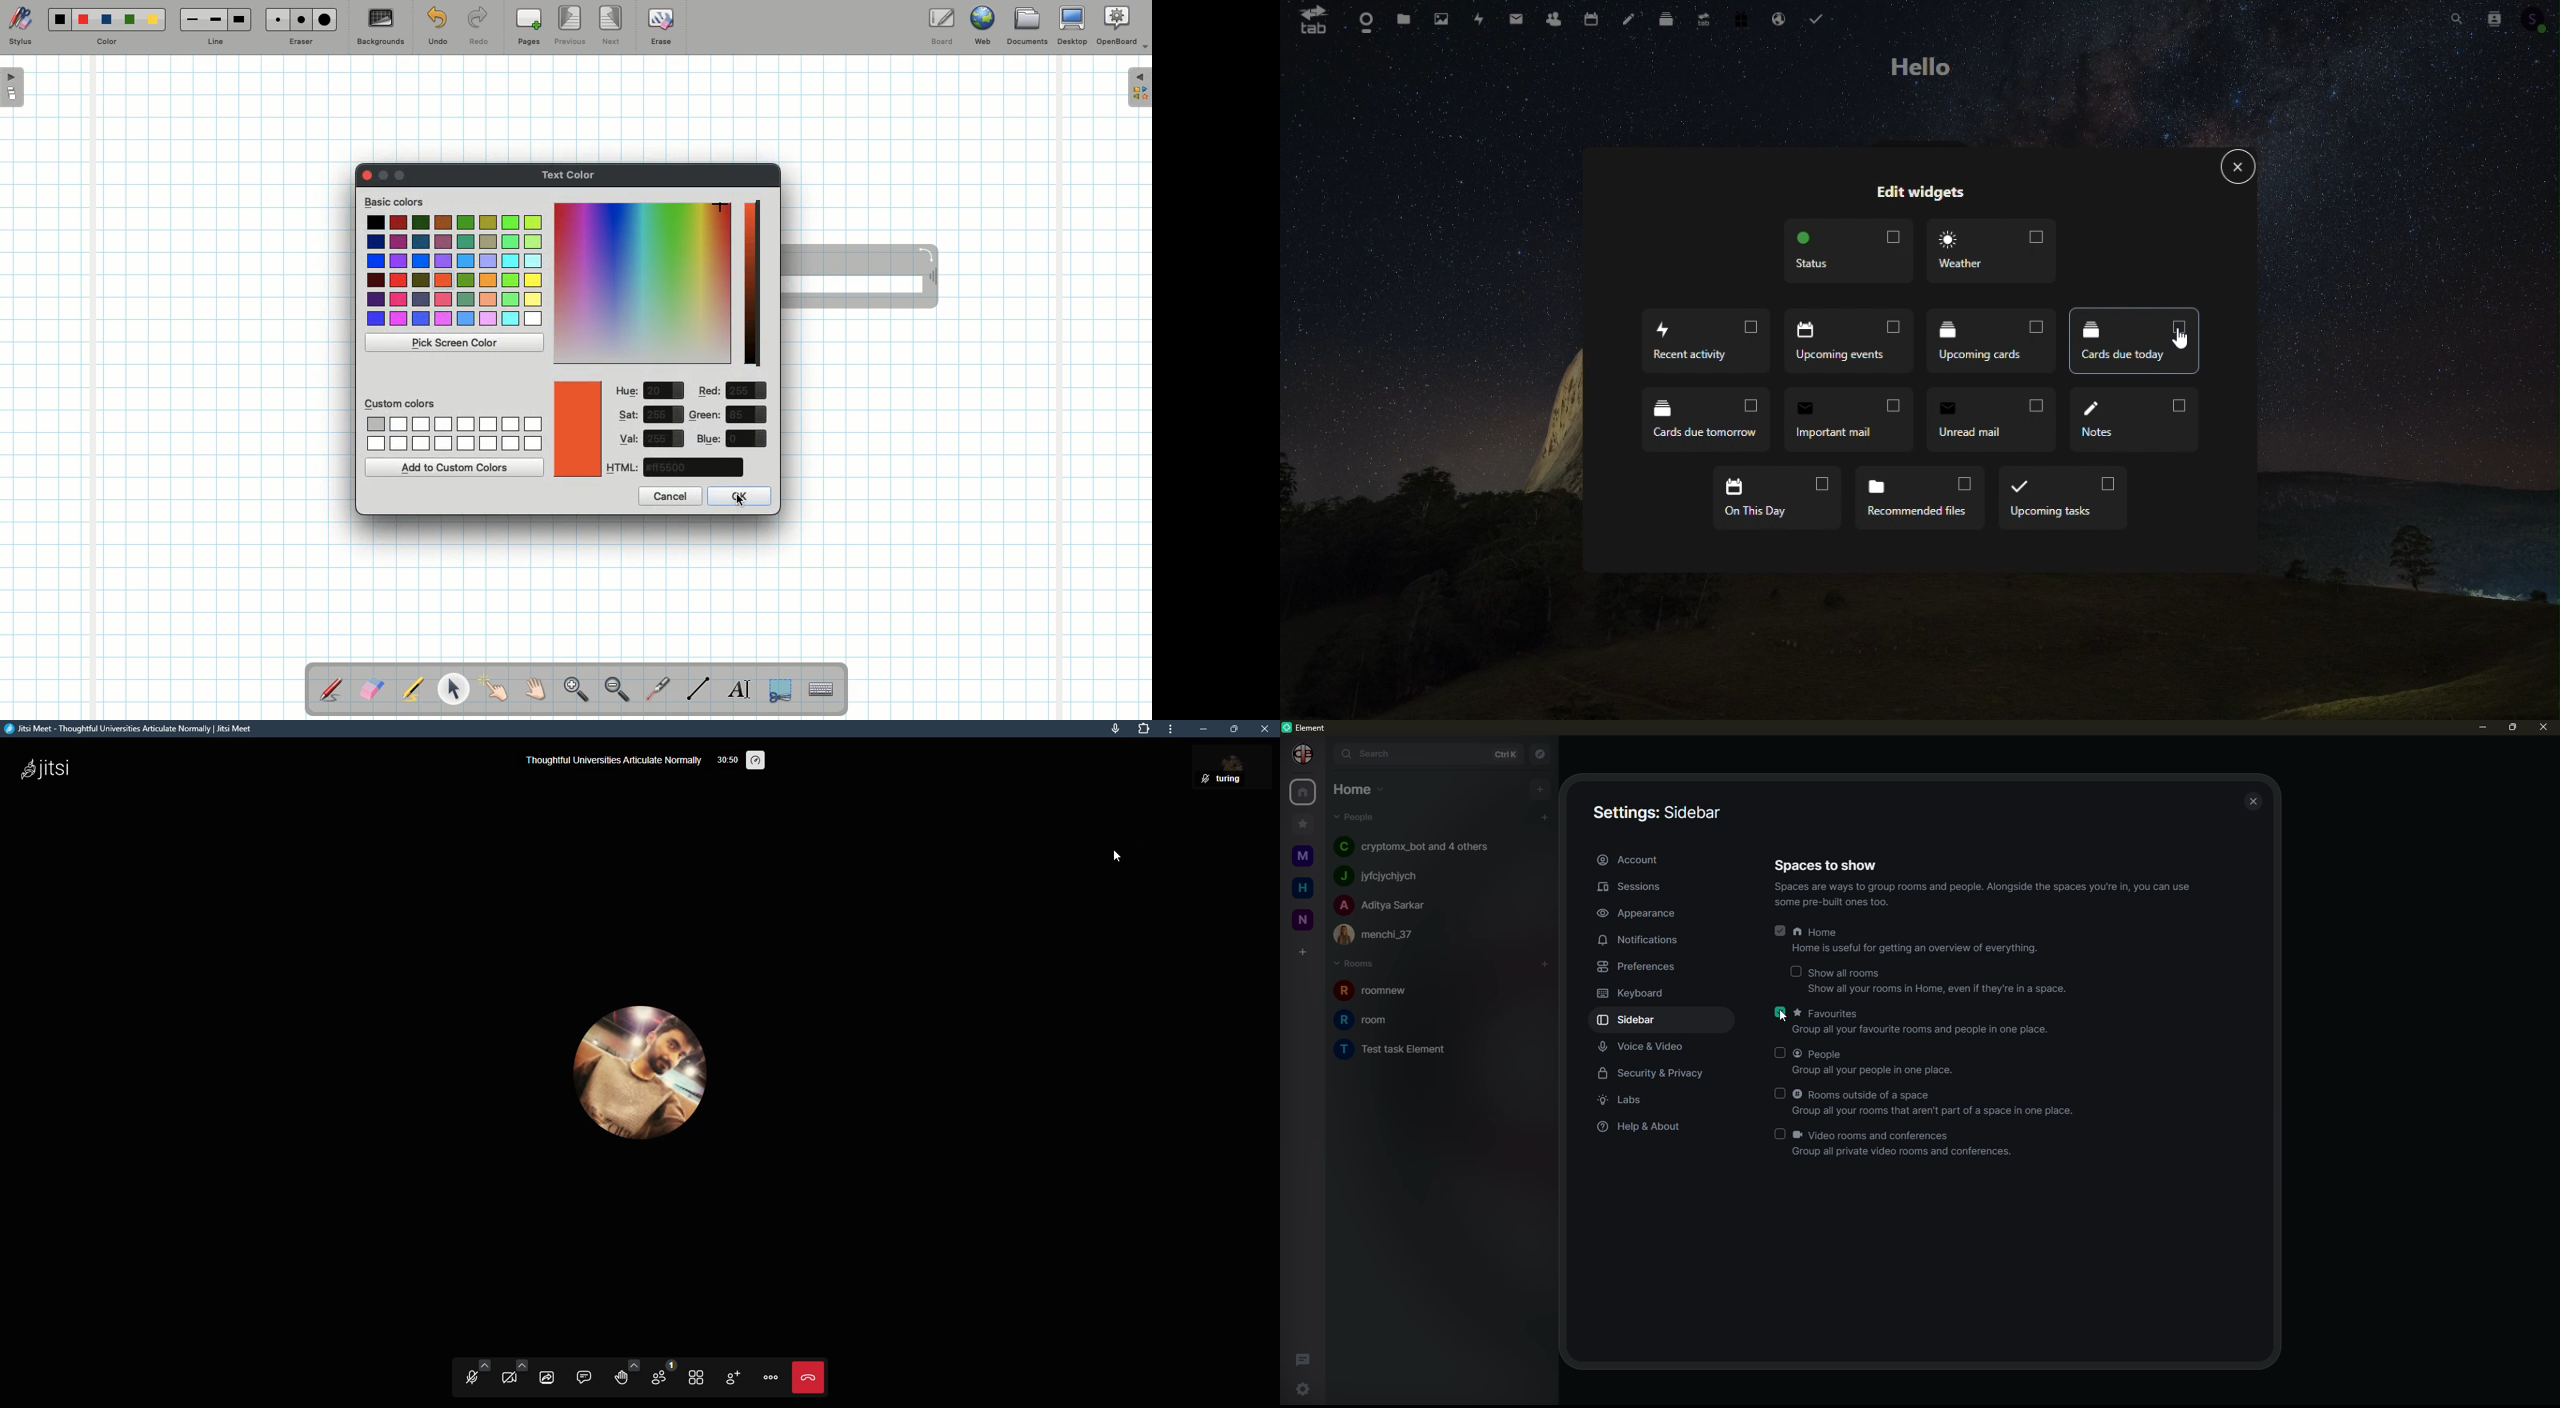  Describe the element at coordinates (1779, 1093) in the screenshot. I see `click to enable` at that location.